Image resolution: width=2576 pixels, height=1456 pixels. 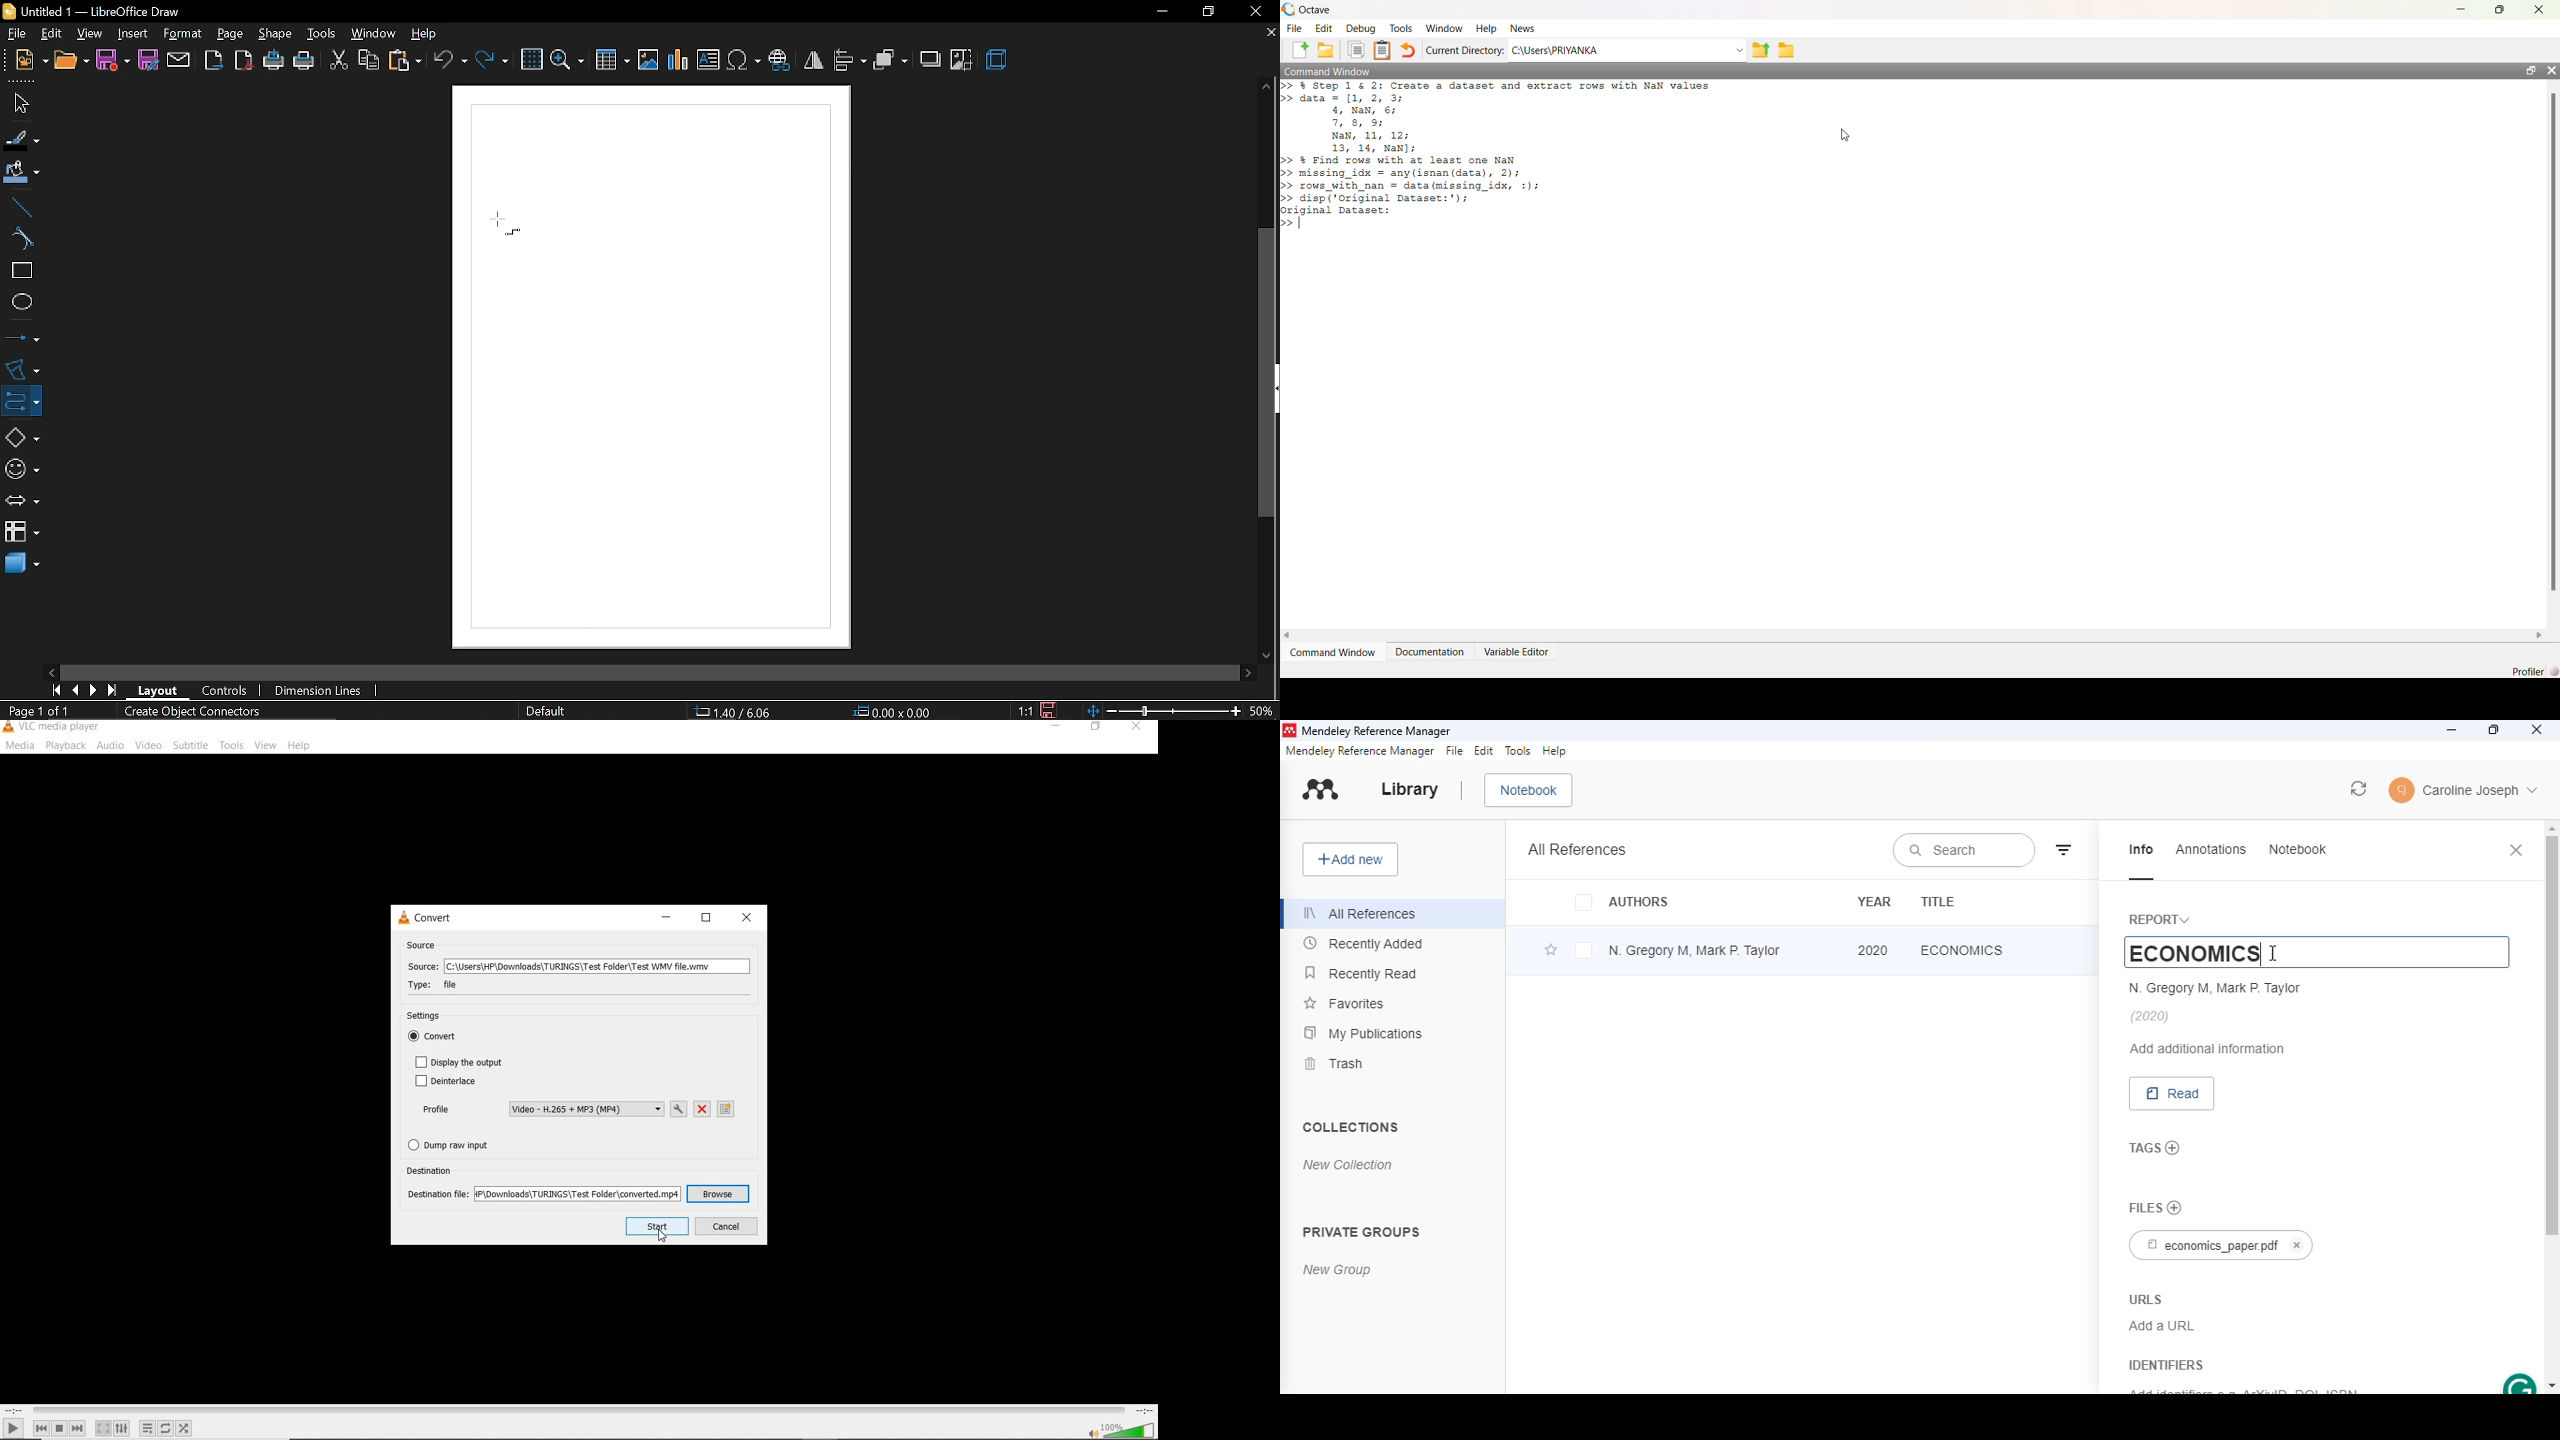 I want to click on move down, so click(x=1269, y=653).